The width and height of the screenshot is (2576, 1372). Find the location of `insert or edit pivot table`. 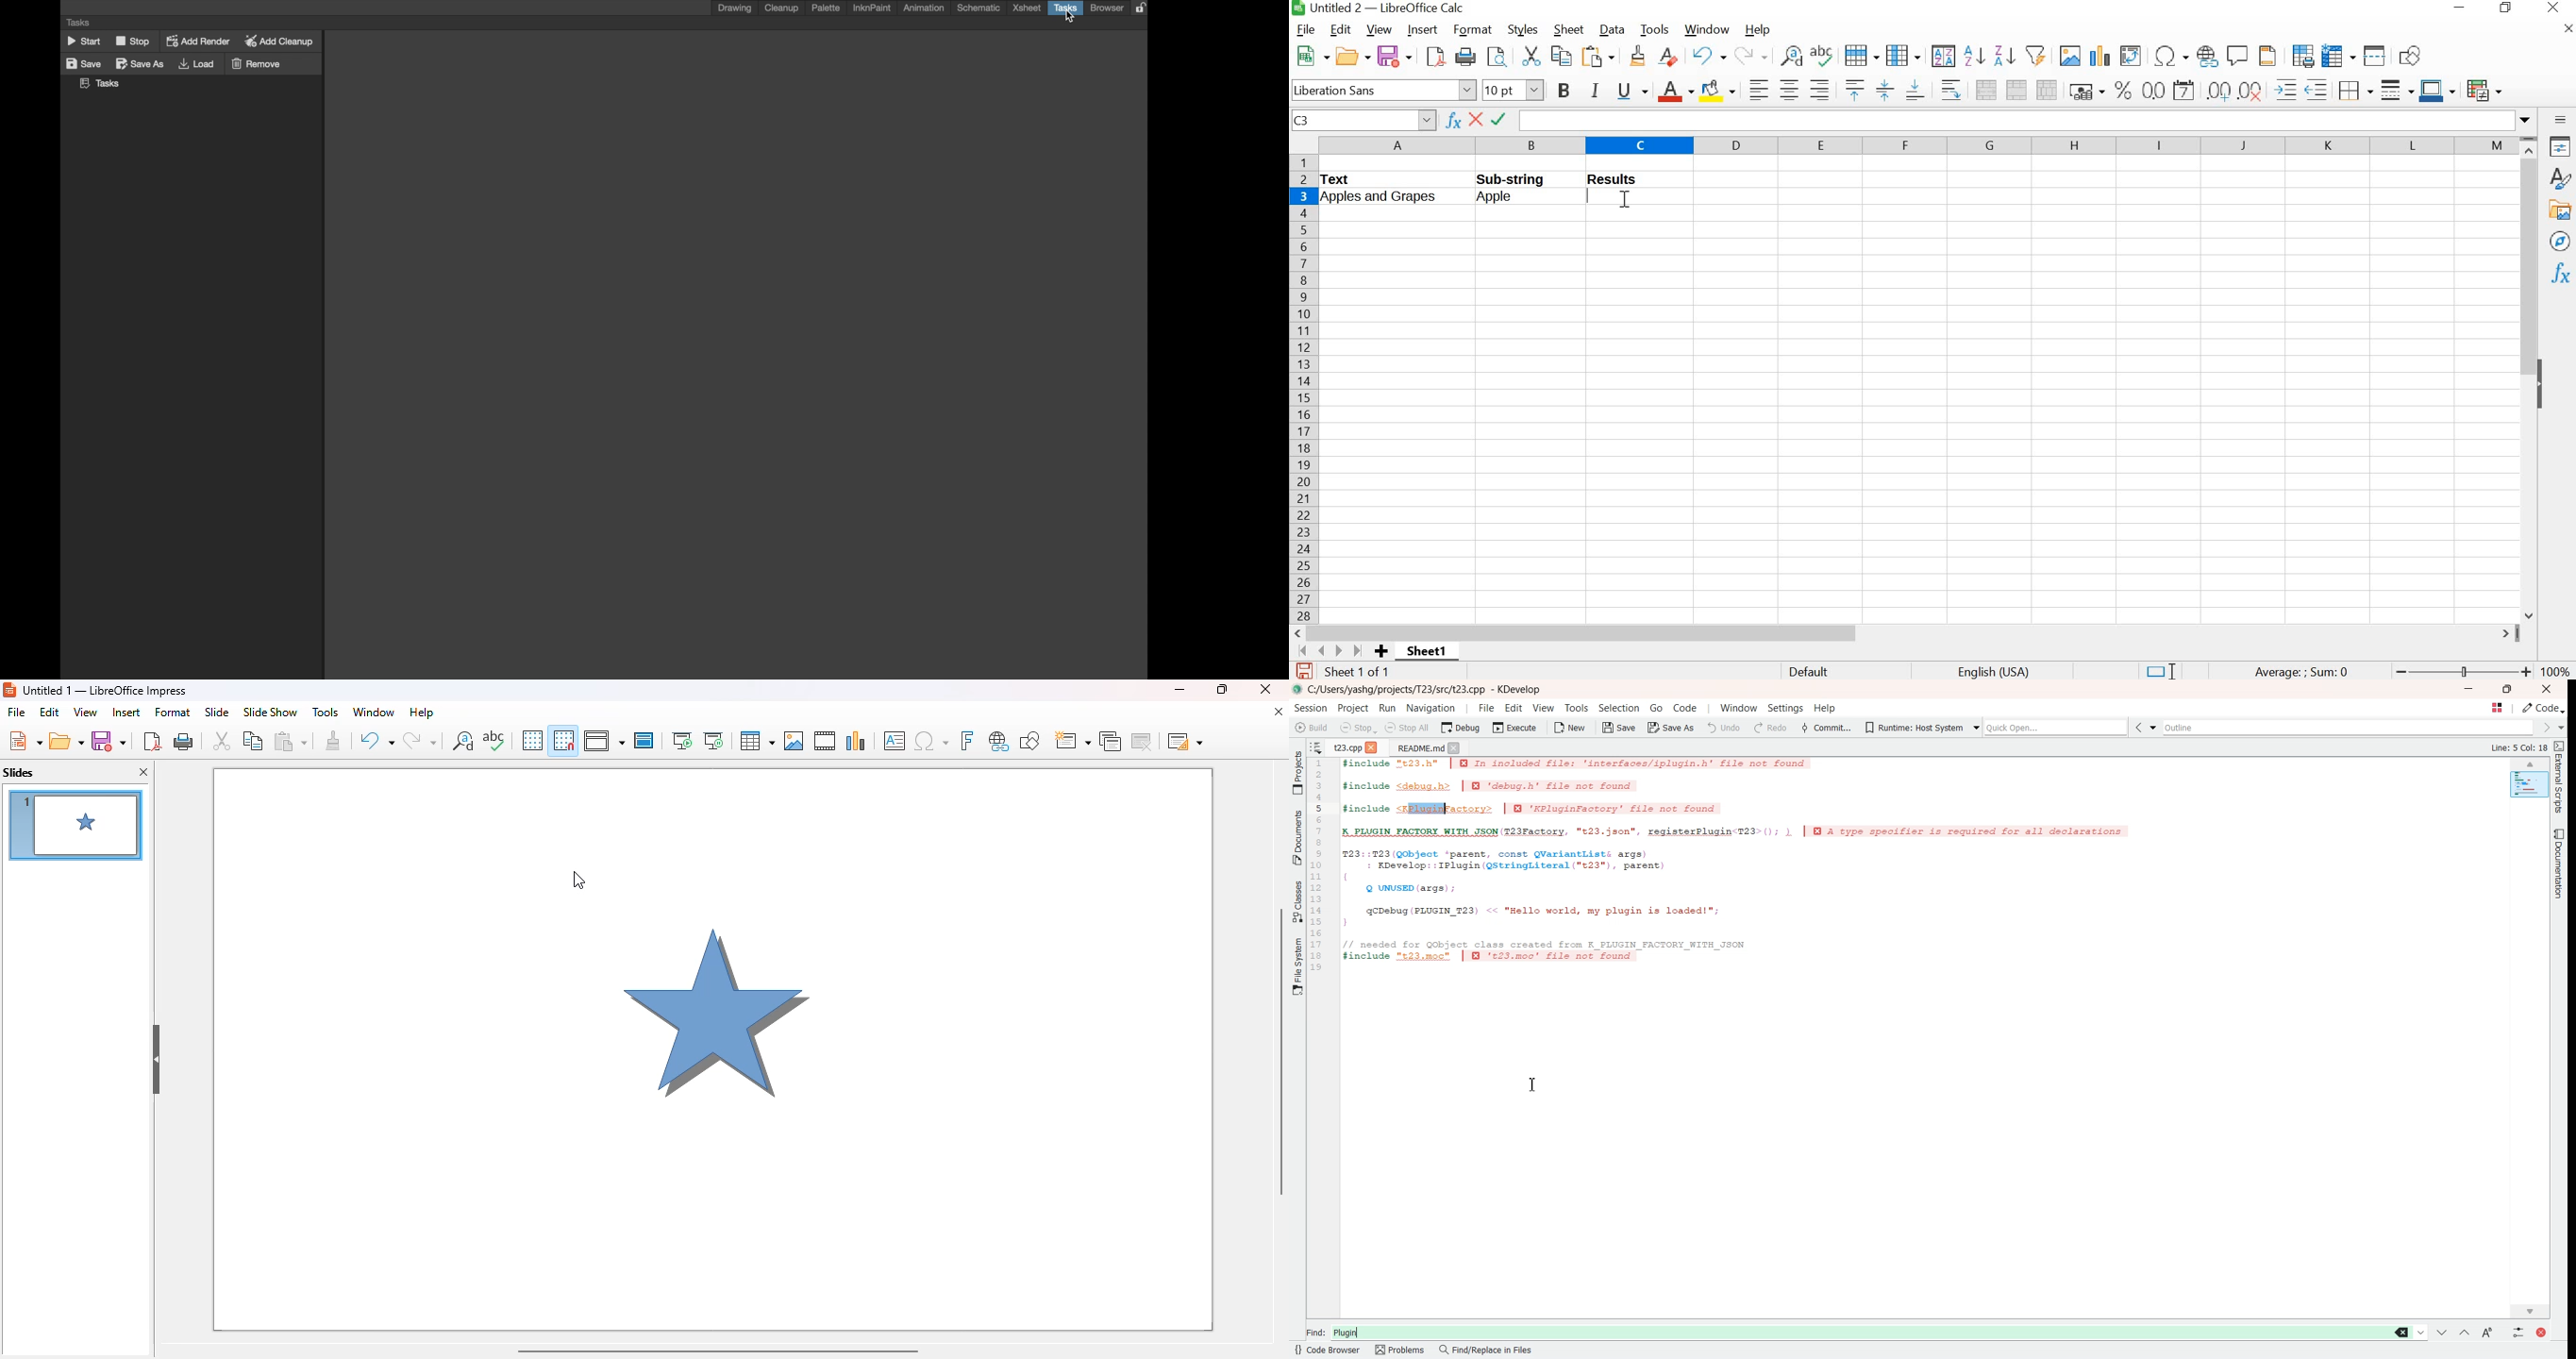

insert or edit pivot table is located at coordinates (2133, 55).